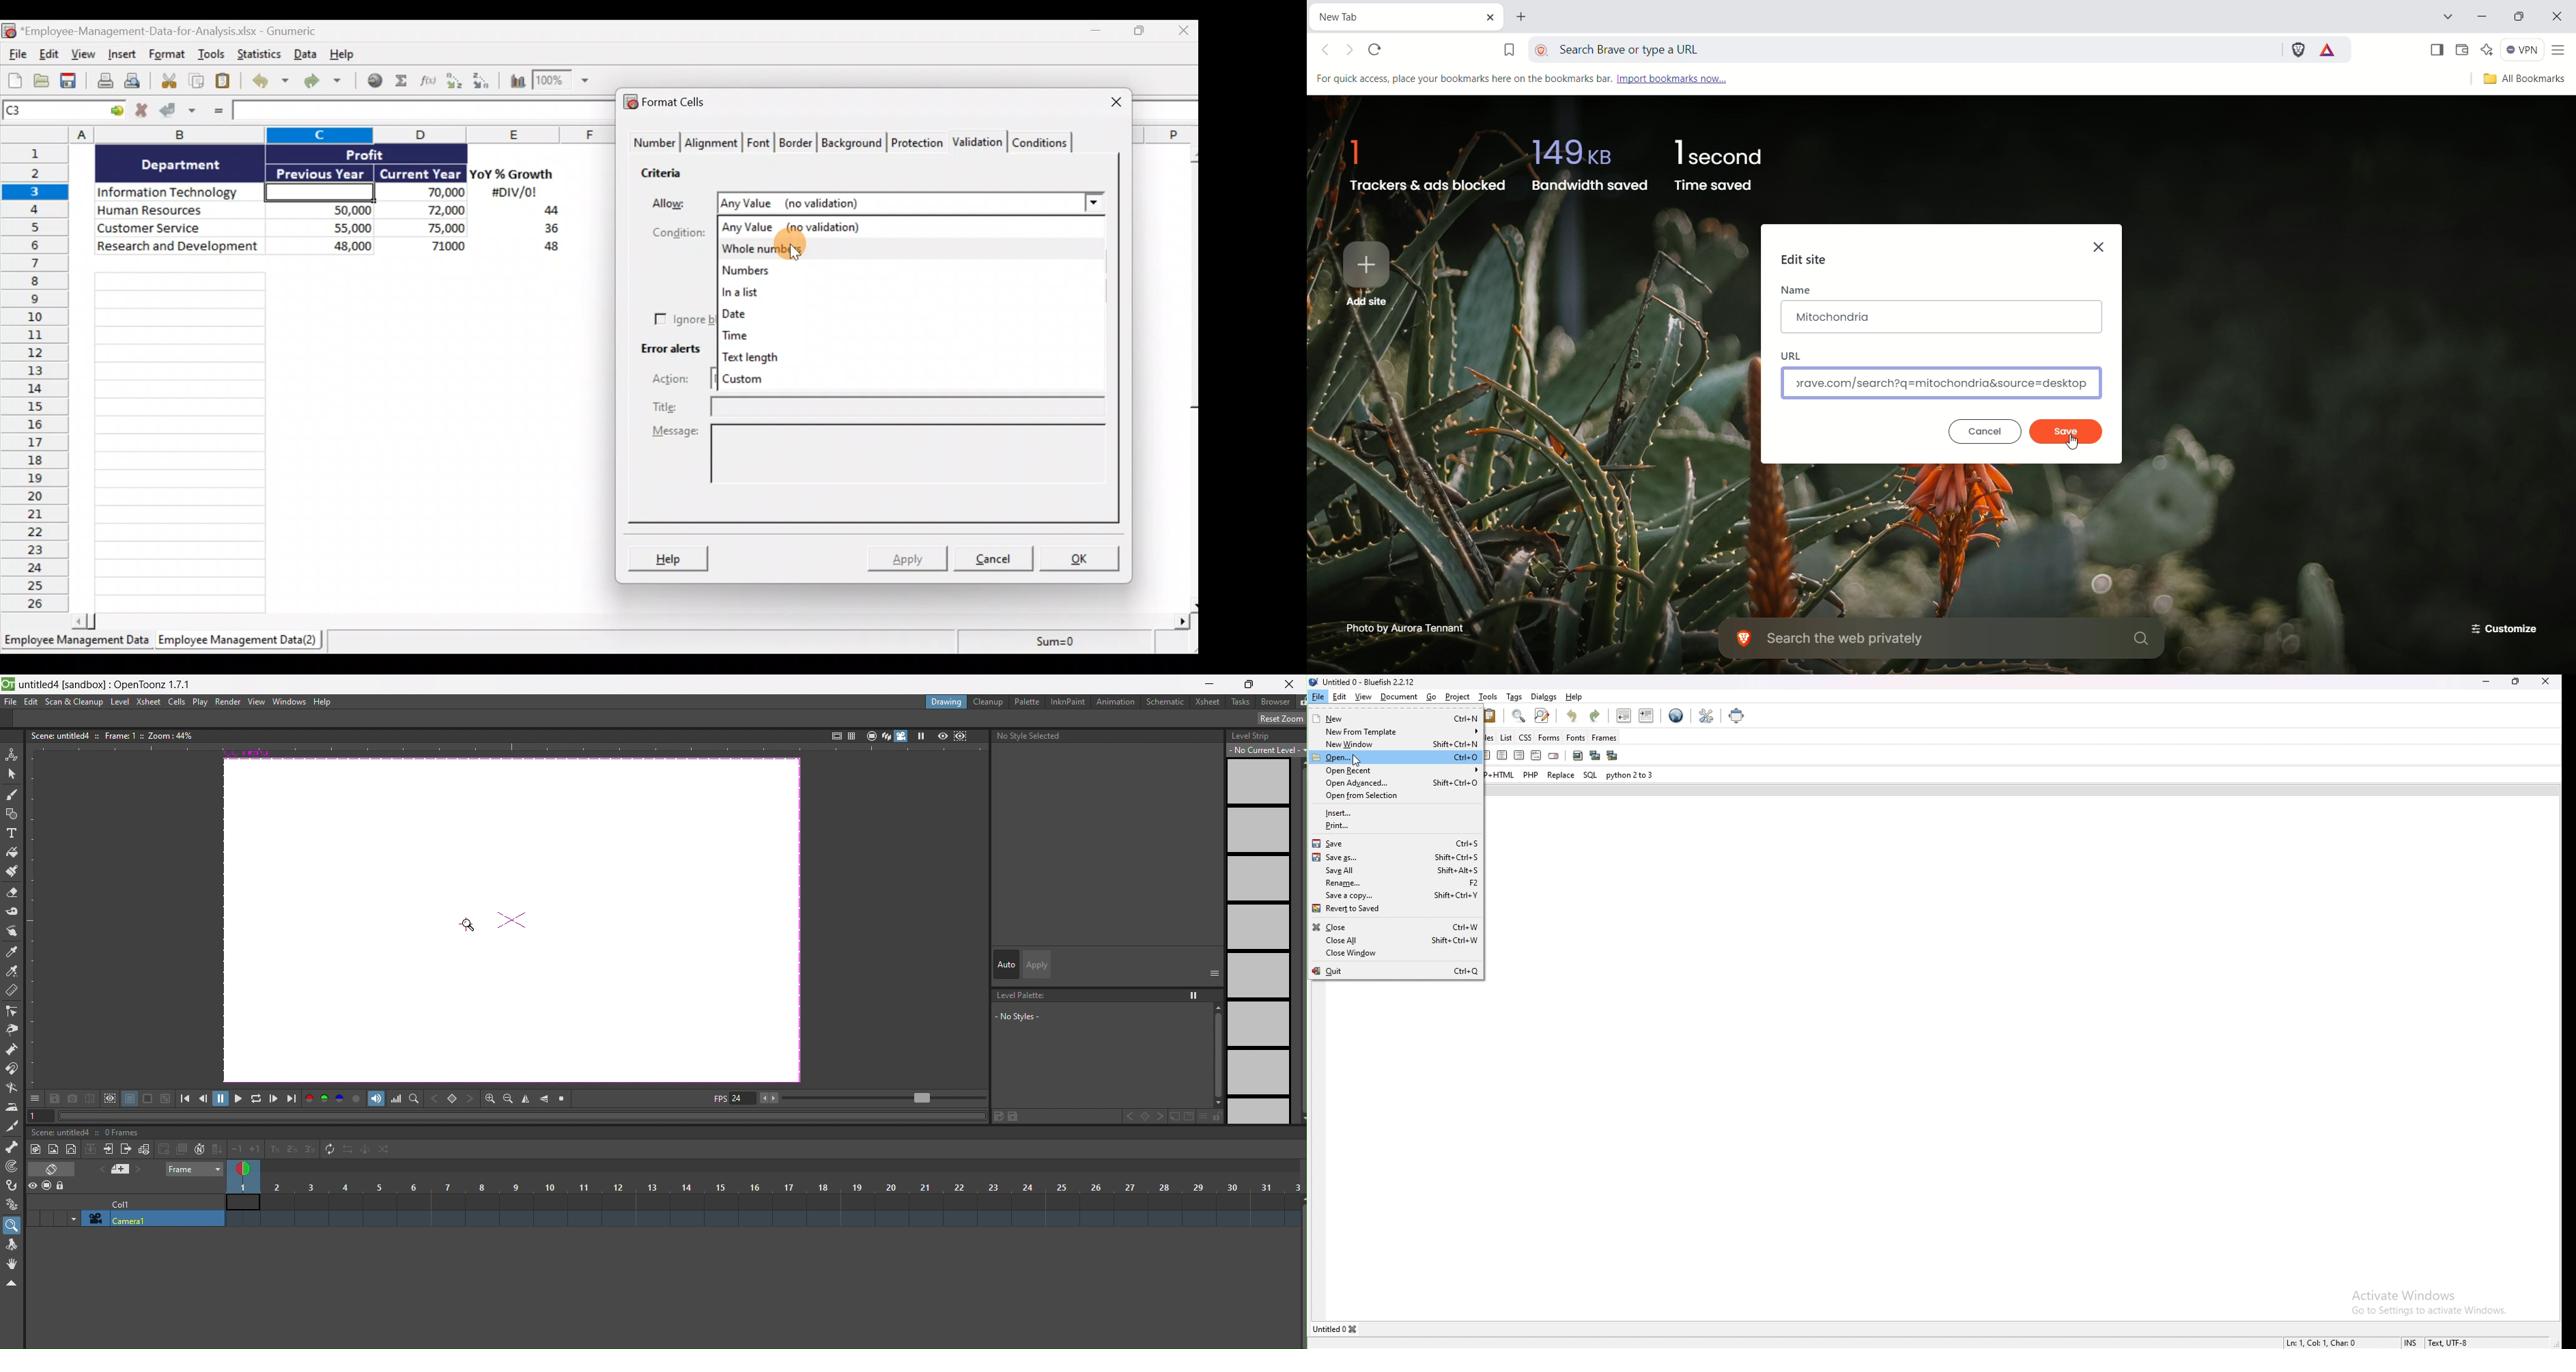 Image resolution: width=2576 pixels, height=1372 pixels. I want to click on skeleton tool, so click(13, 1148).